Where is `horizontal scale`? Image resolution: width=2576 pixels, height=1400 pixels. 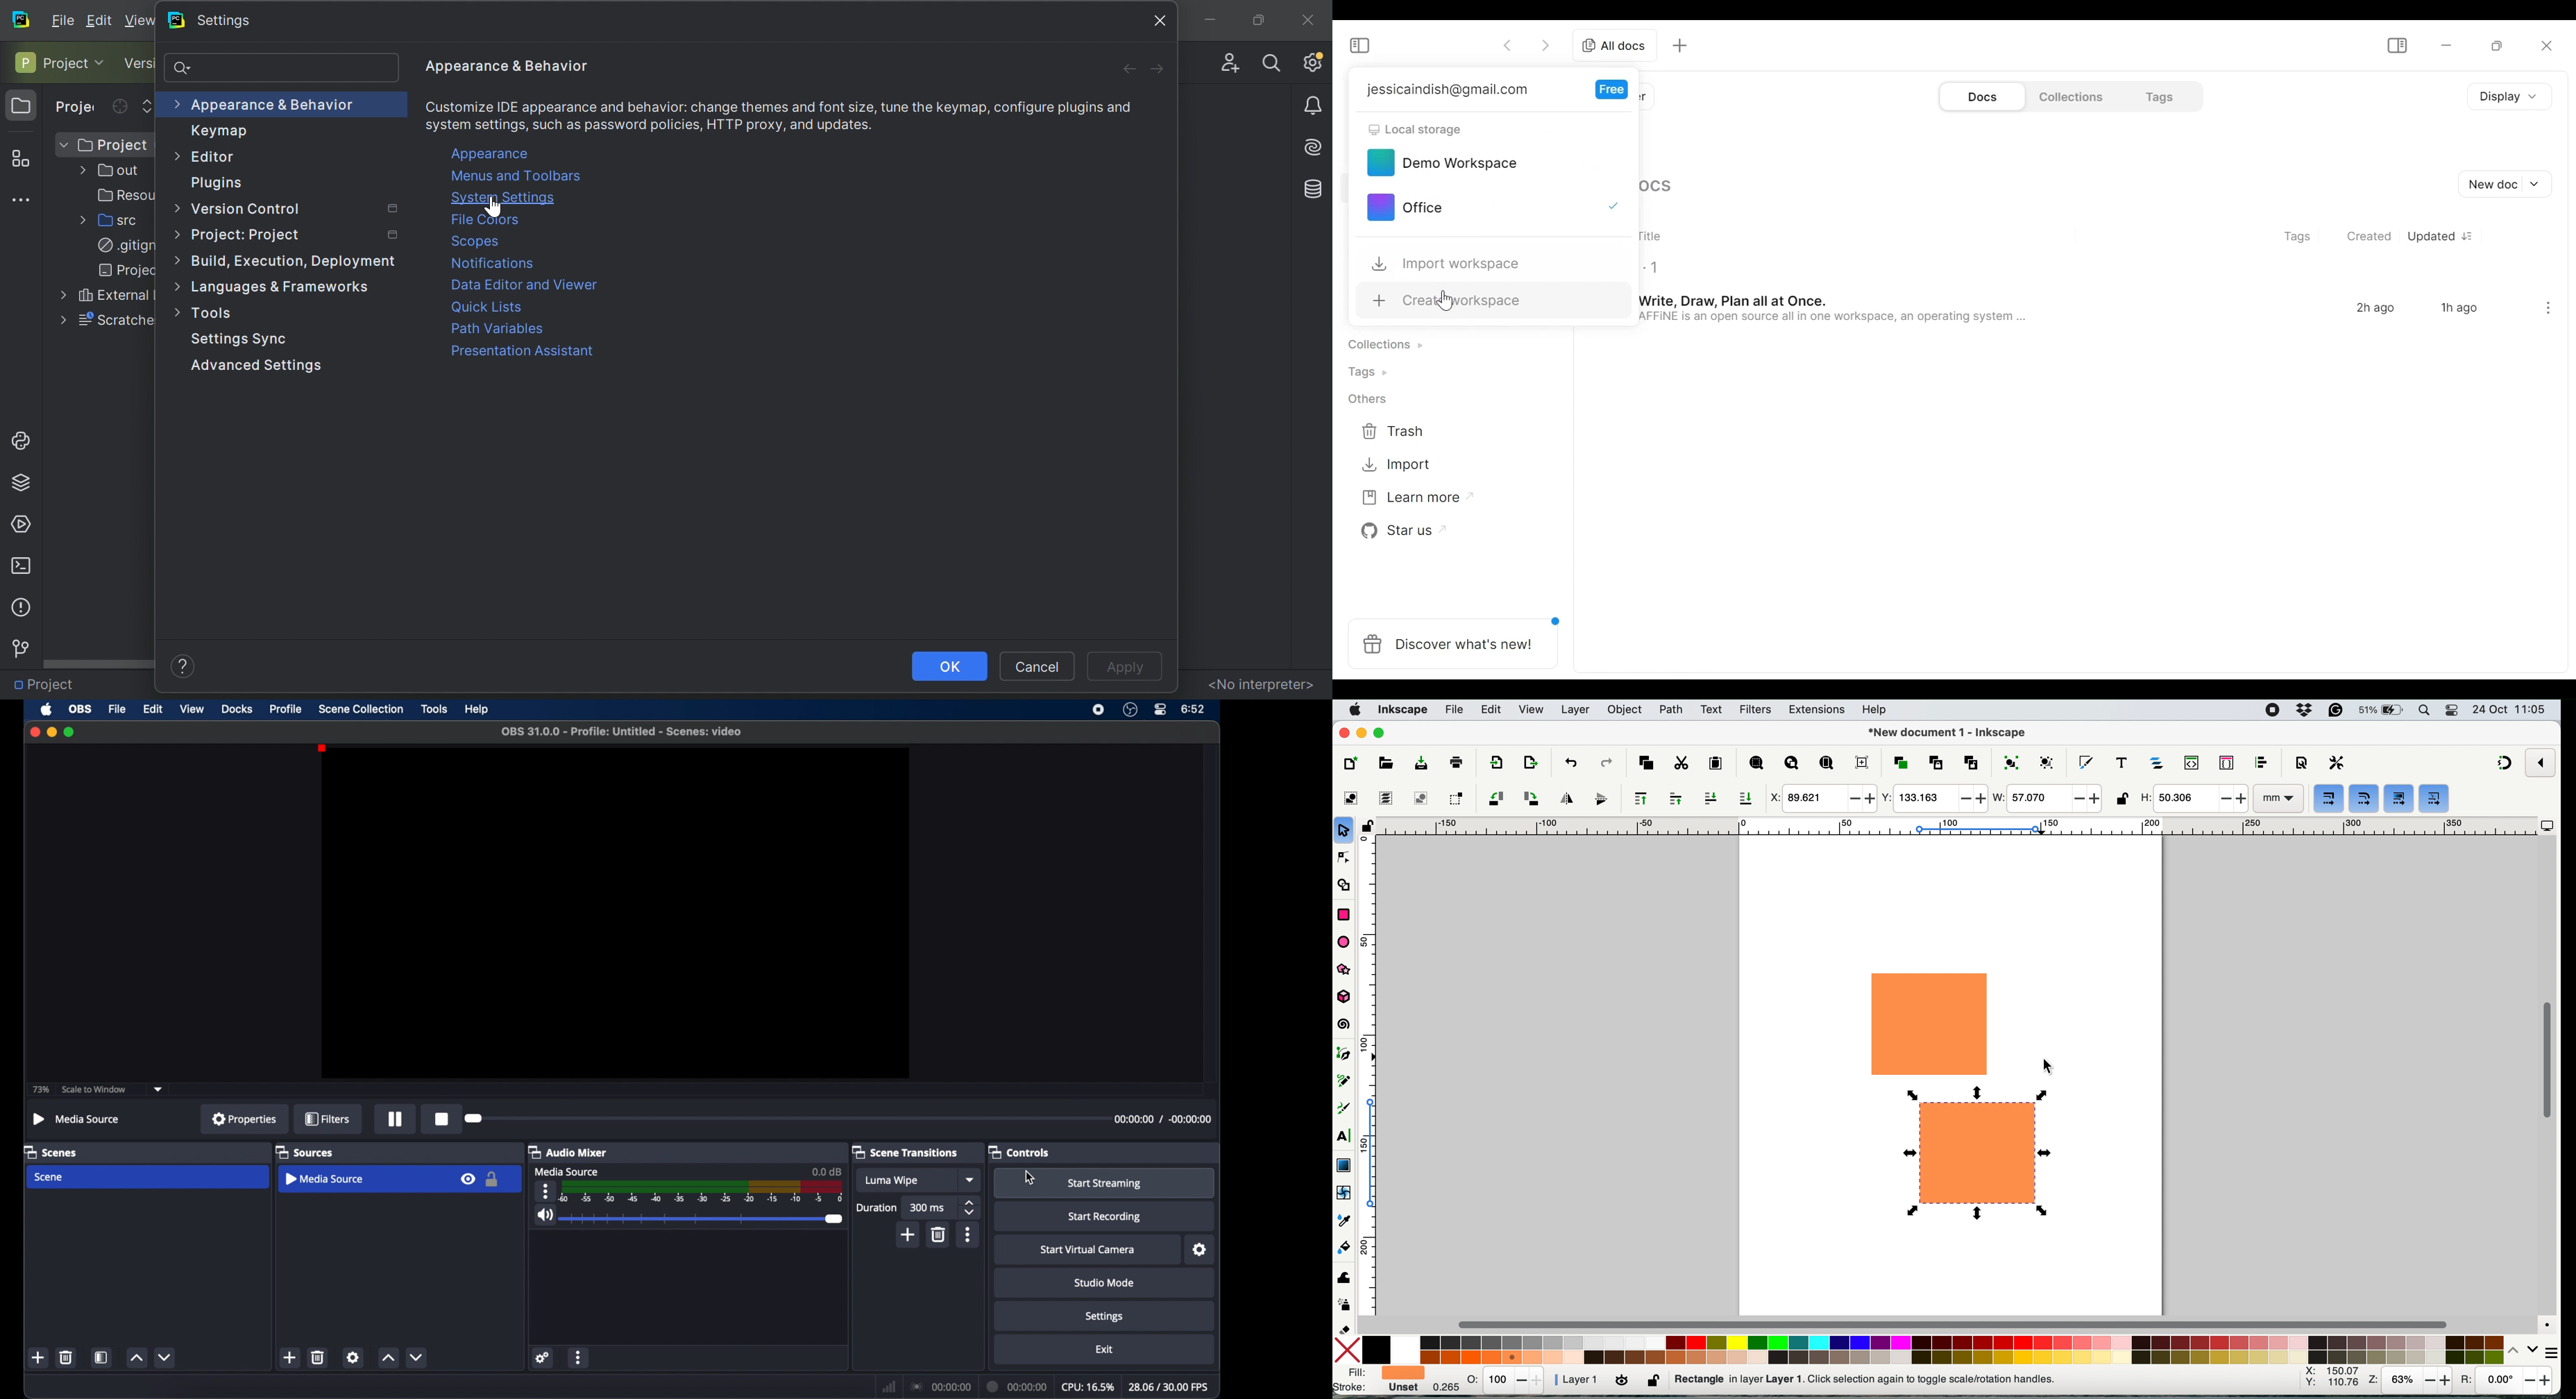 horizontal scale is located at coordinates (1955, 829).